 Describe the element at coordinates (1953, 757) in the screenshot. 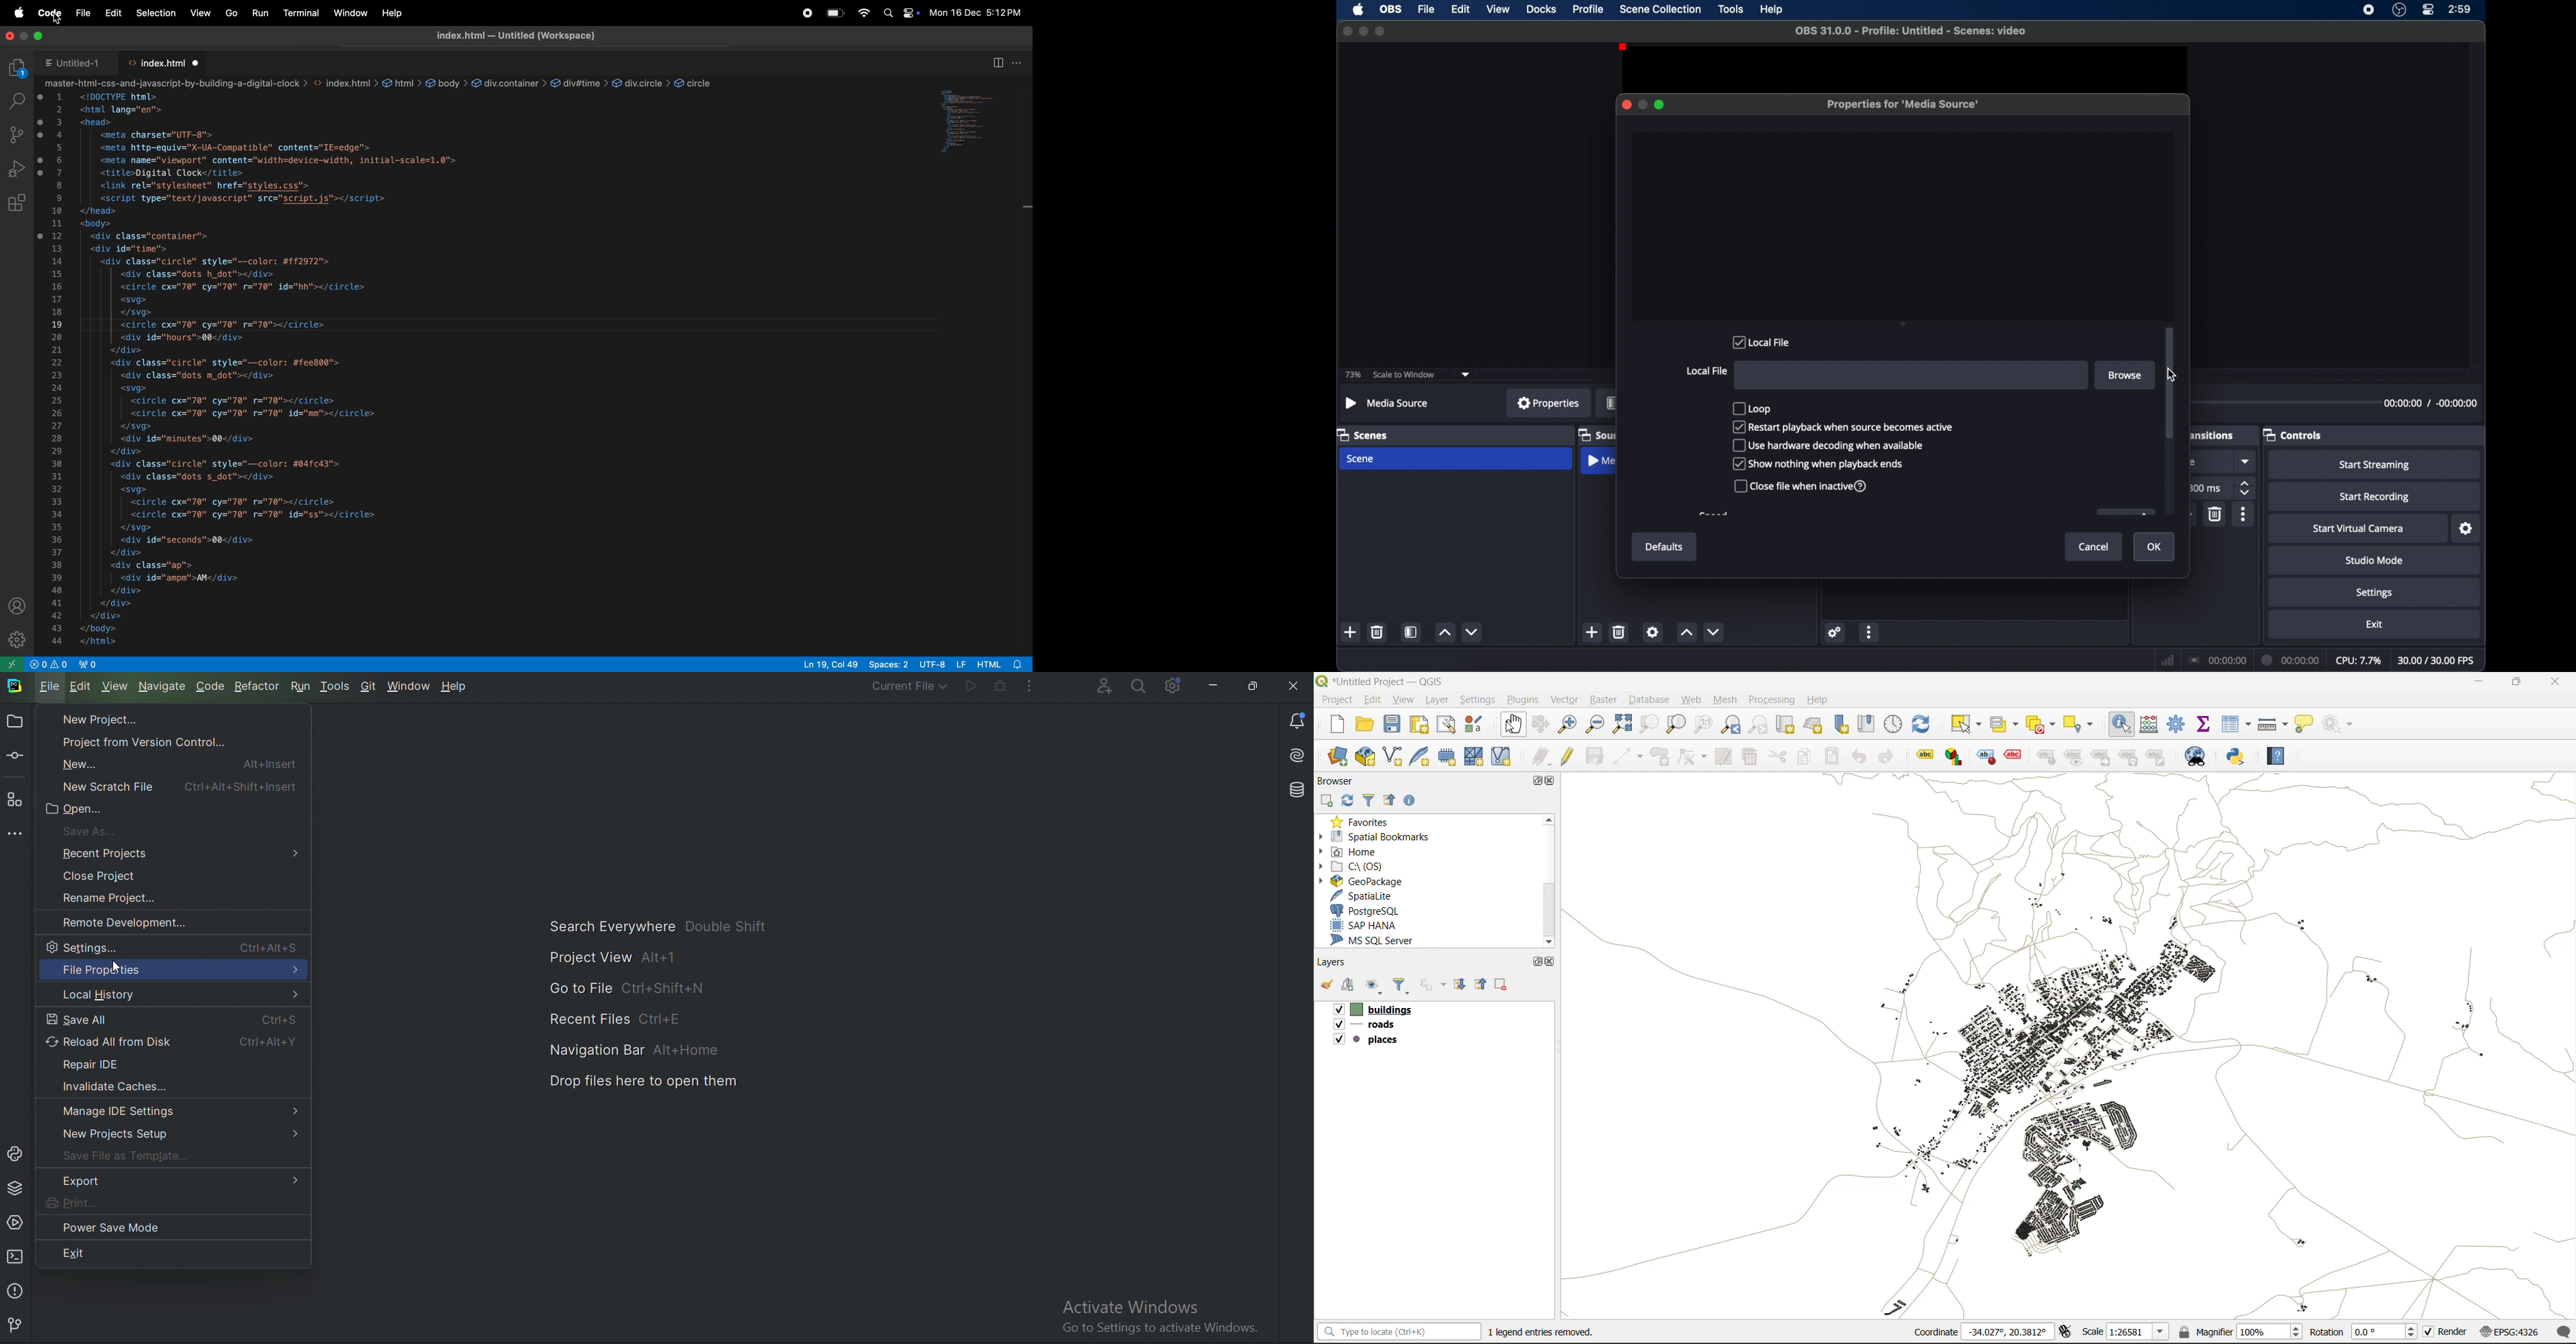

I see `label graph` at that location.